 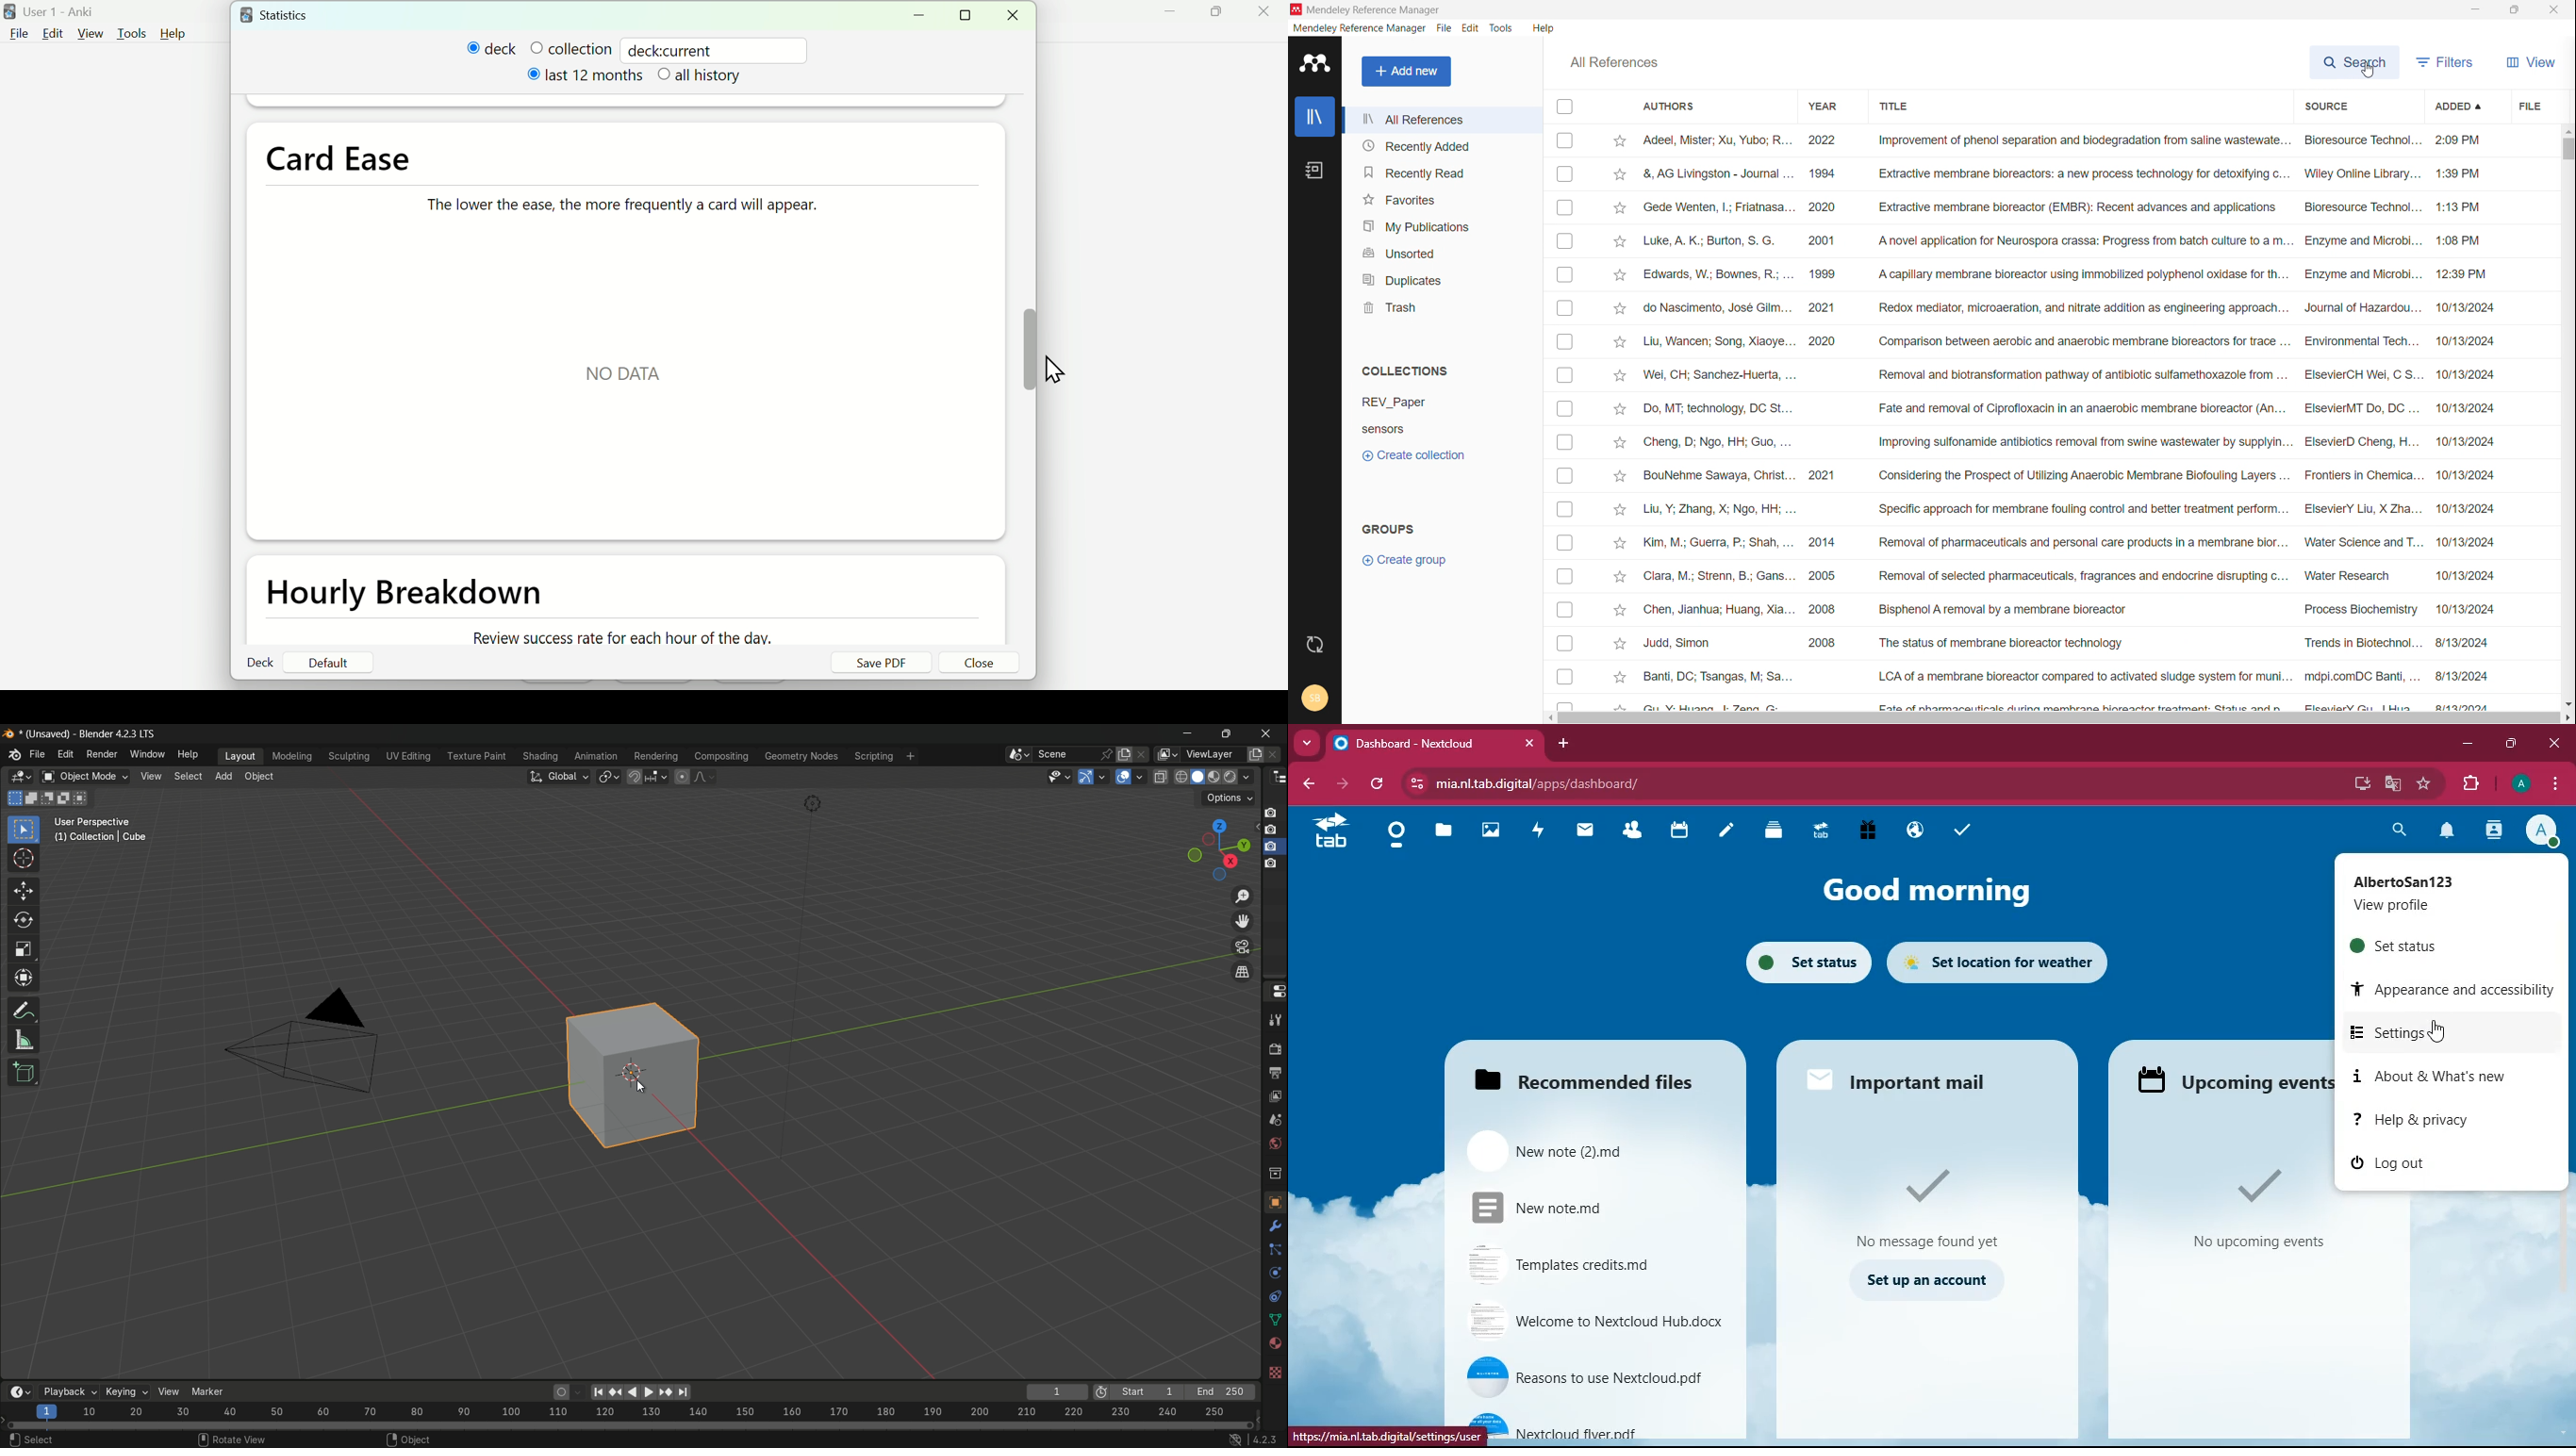 I want to click on filters, so click(x=2449, y=60).